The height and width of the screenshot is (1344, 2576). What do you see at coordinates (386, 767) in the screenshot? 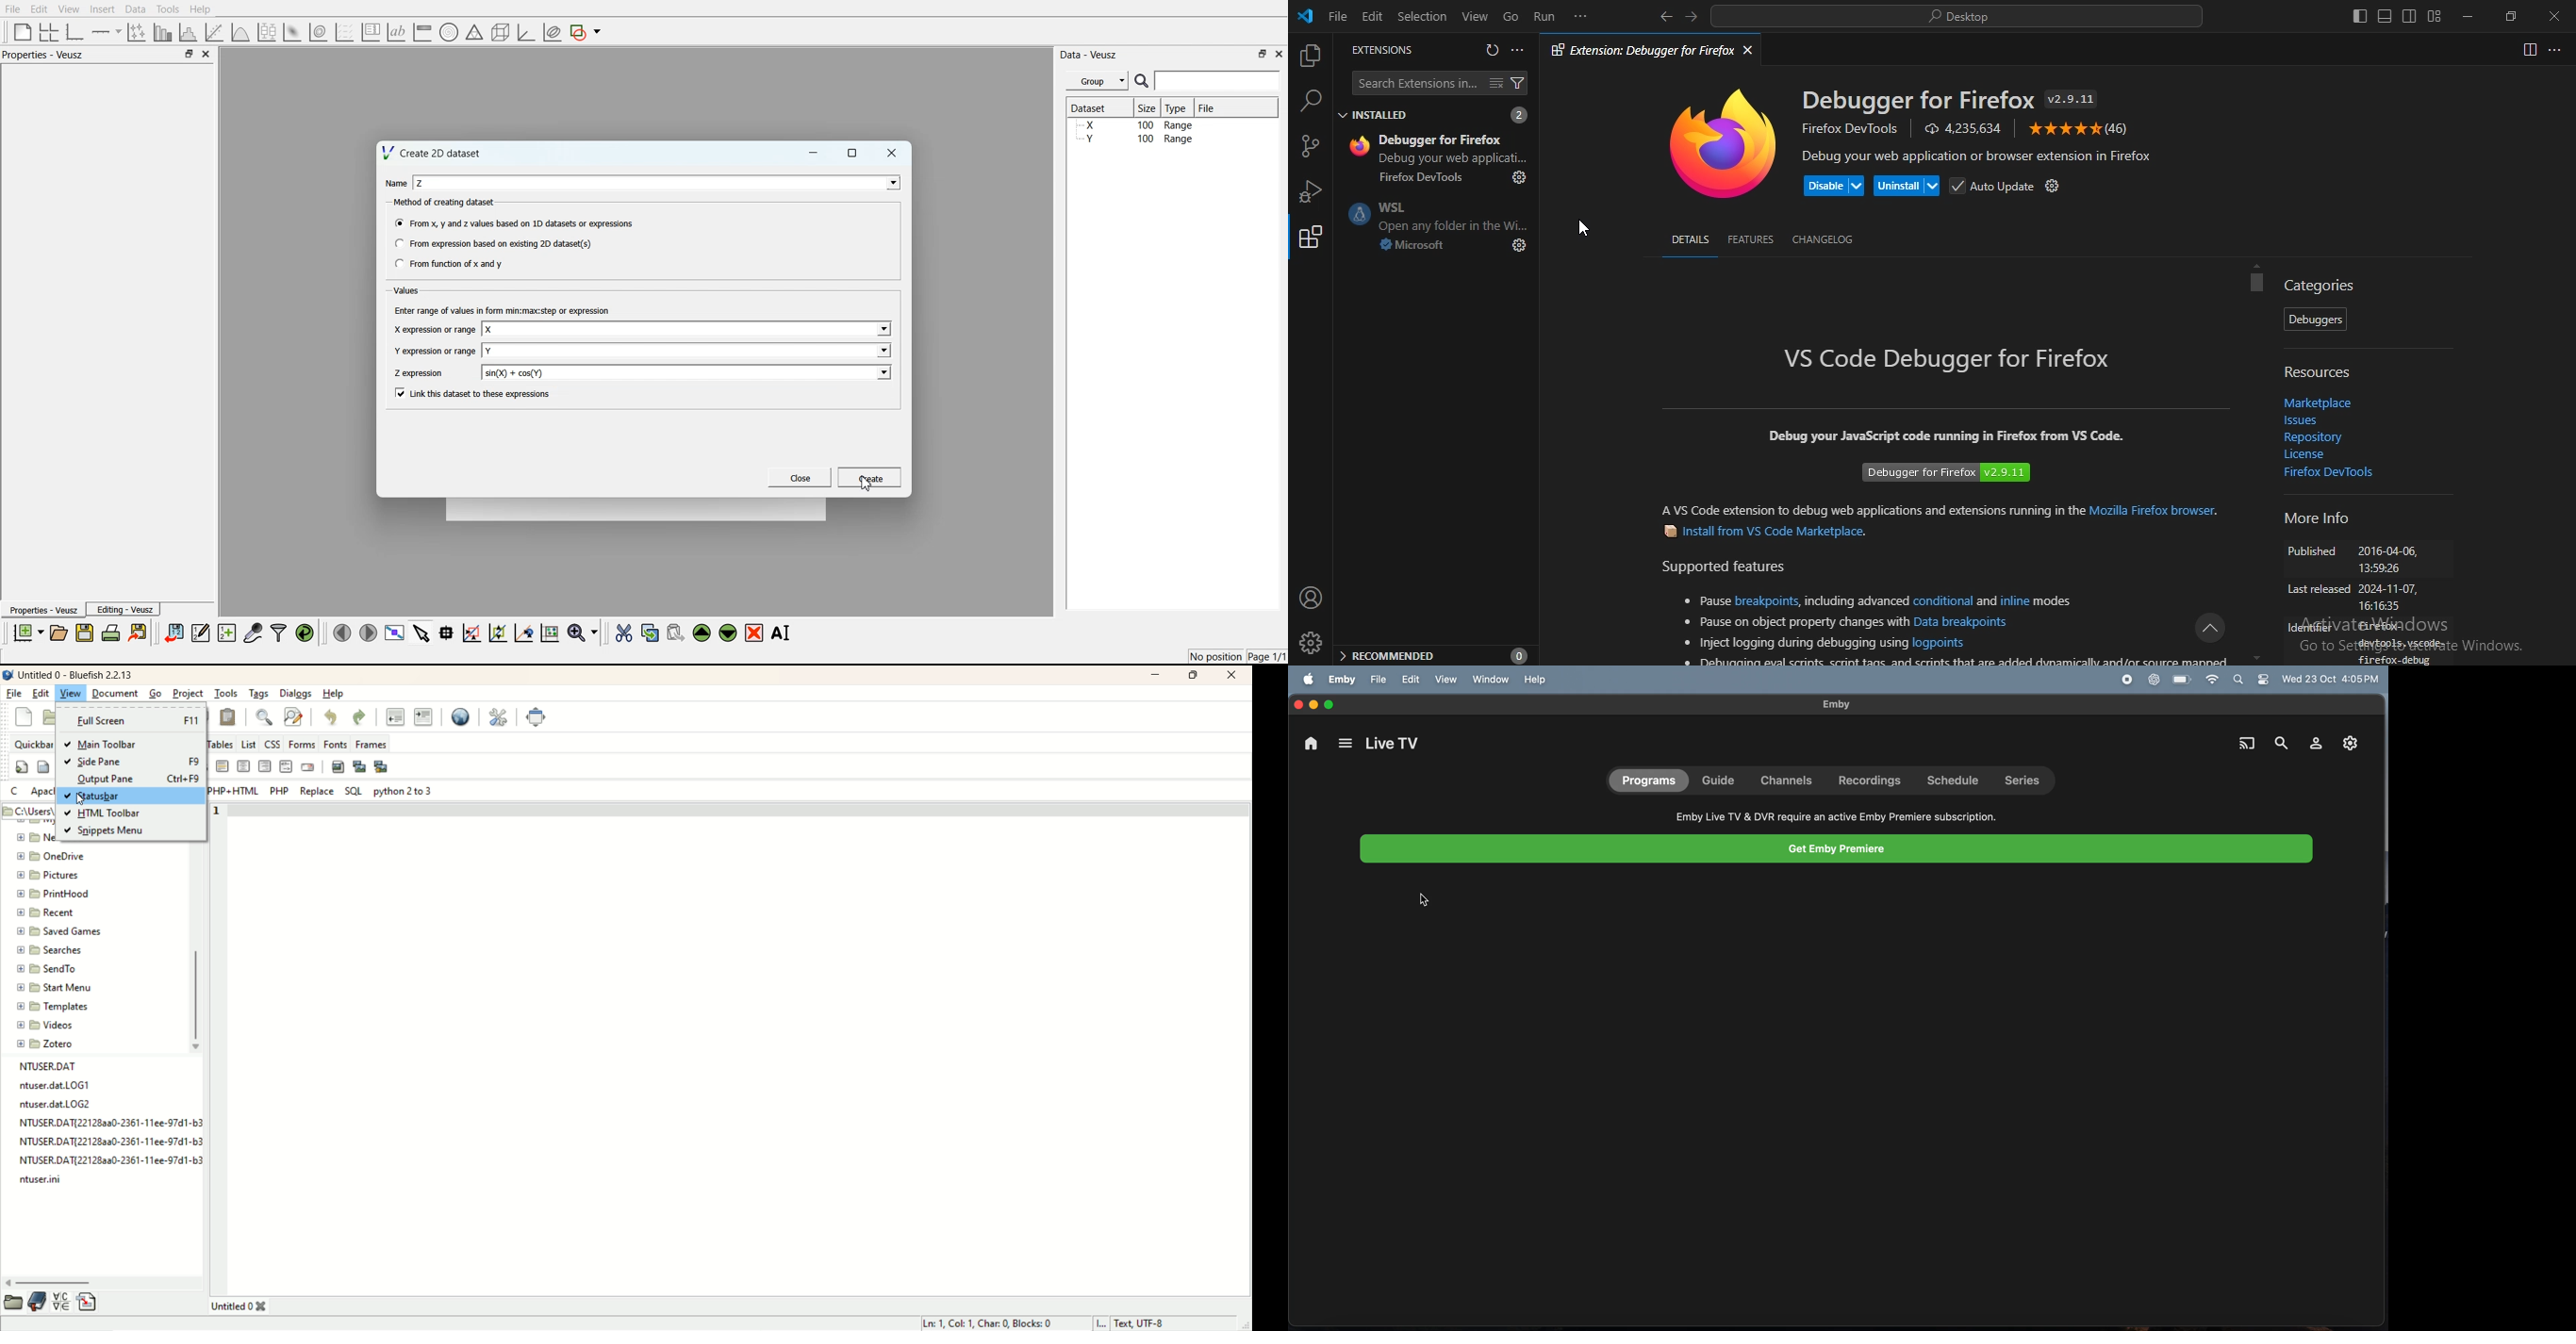
I see `multi-thumbnail` at bounding box center [386, 767].